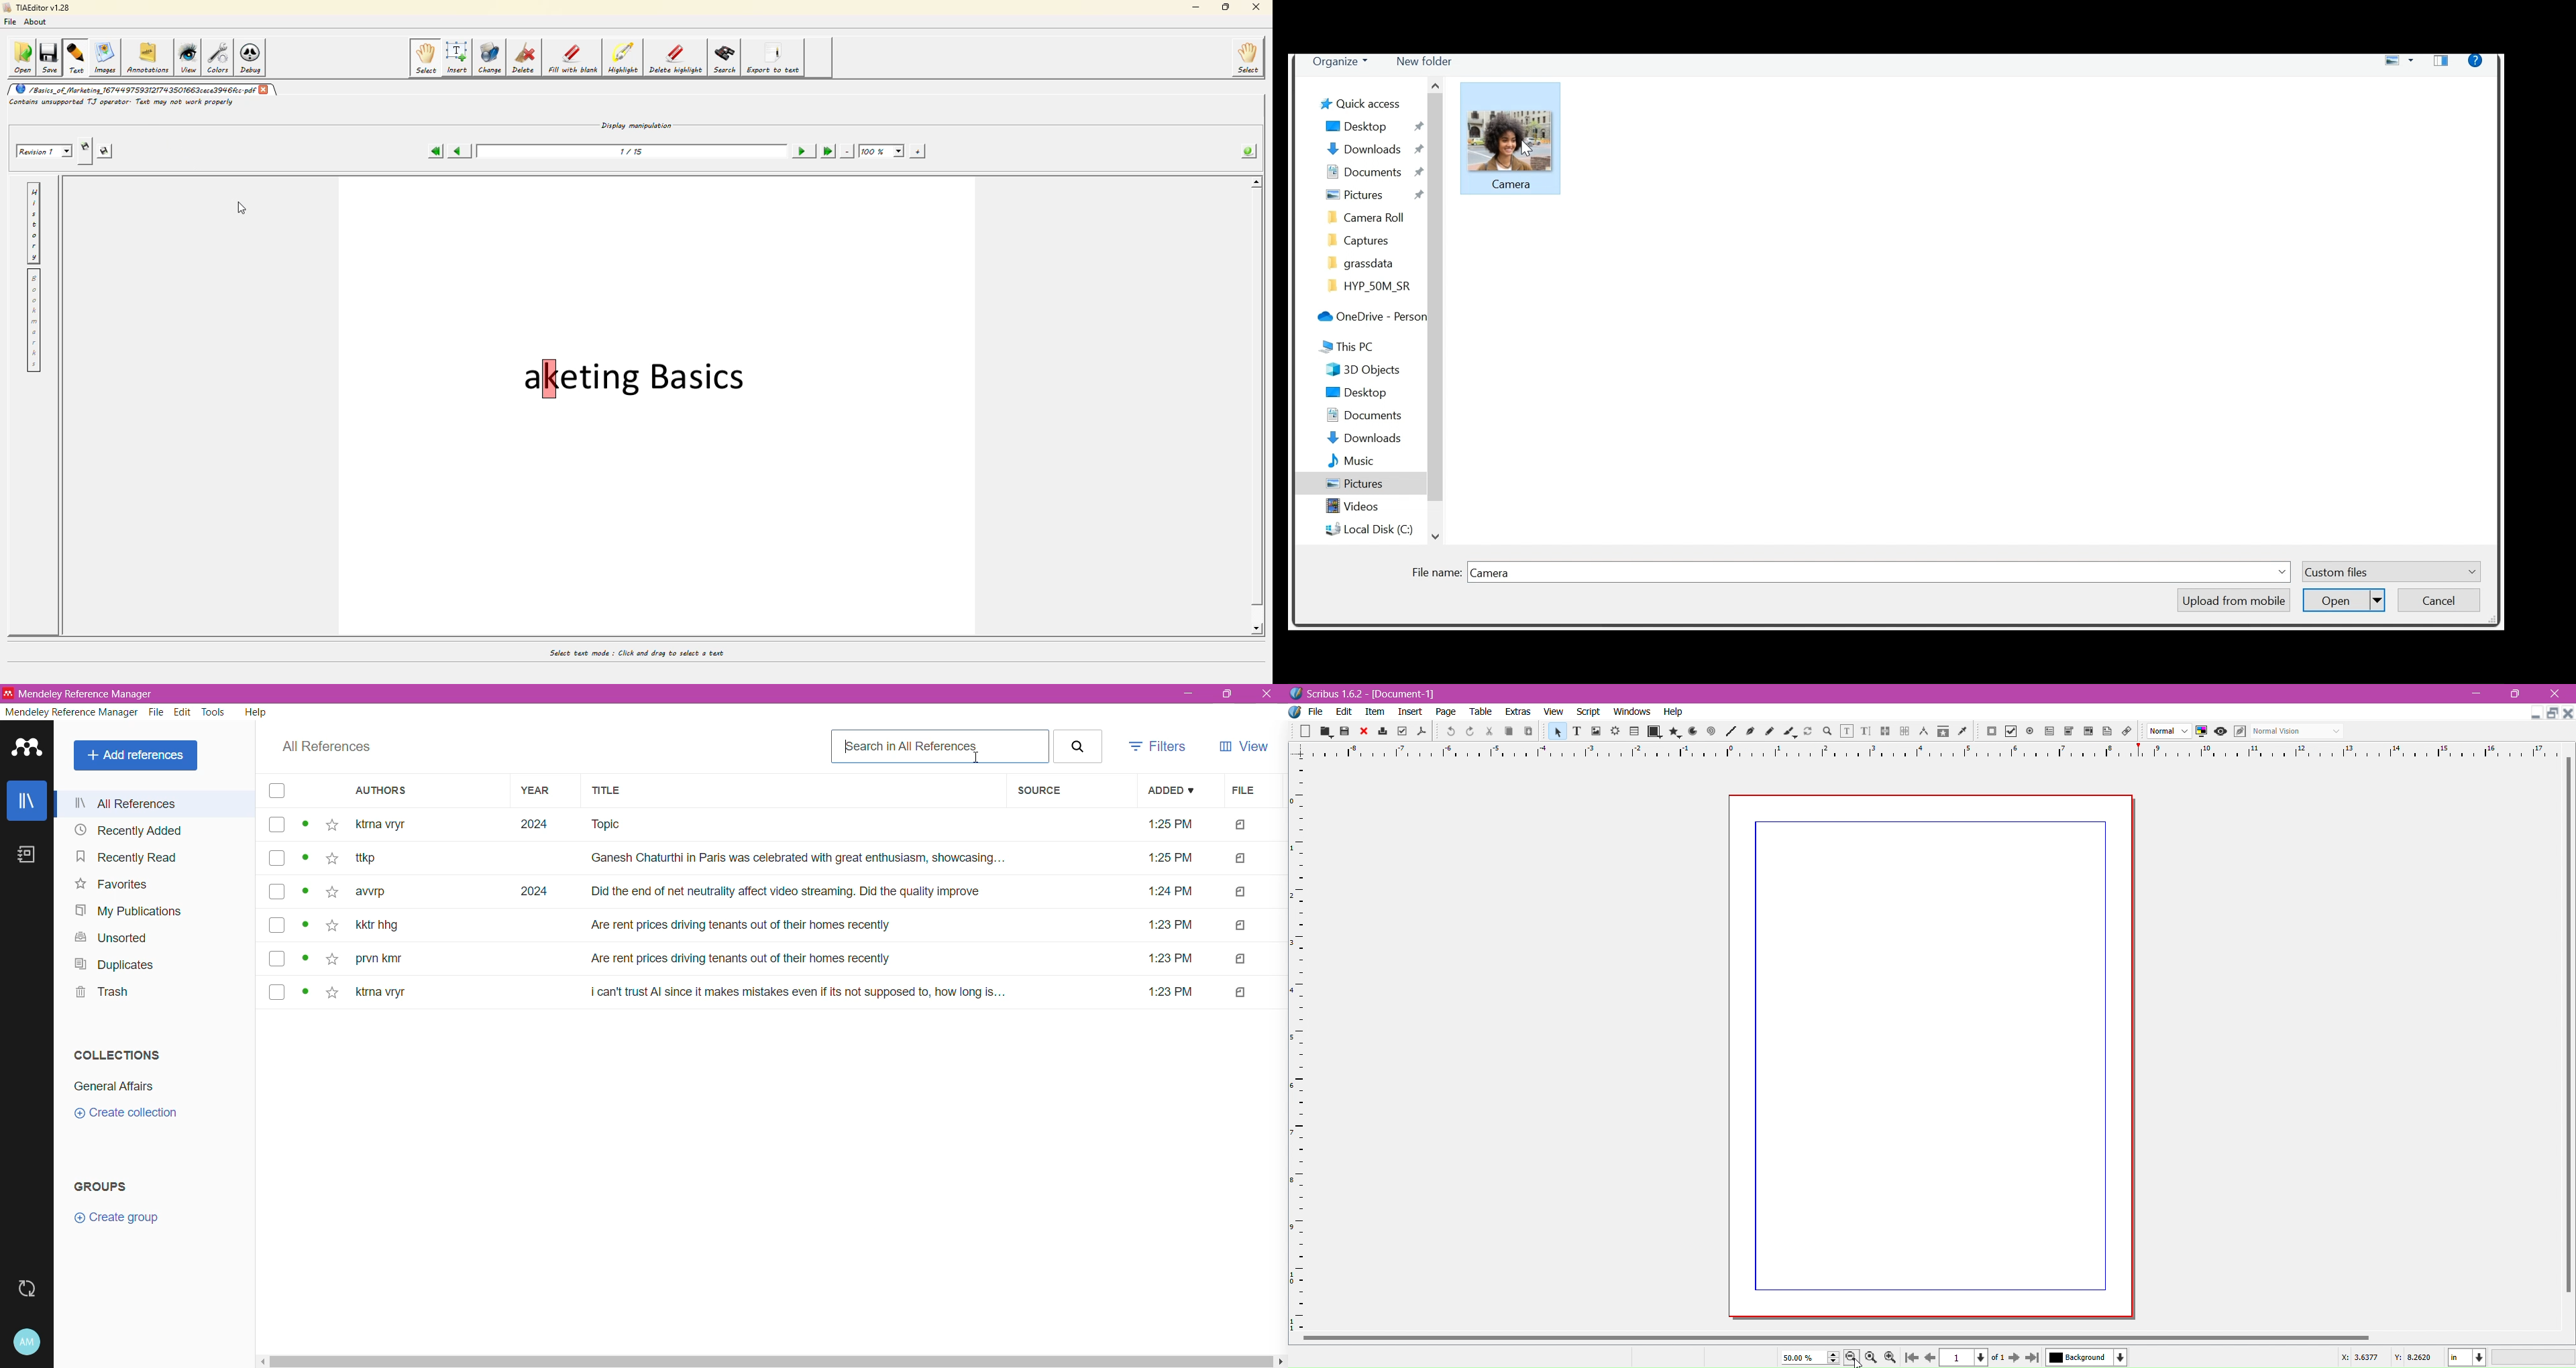 This screenshot has width=2576, height=1372. What do you see at coordinates (1808, 731) in the screenshot?
I see `Rotate Item` at bounding box center [1808, 731].